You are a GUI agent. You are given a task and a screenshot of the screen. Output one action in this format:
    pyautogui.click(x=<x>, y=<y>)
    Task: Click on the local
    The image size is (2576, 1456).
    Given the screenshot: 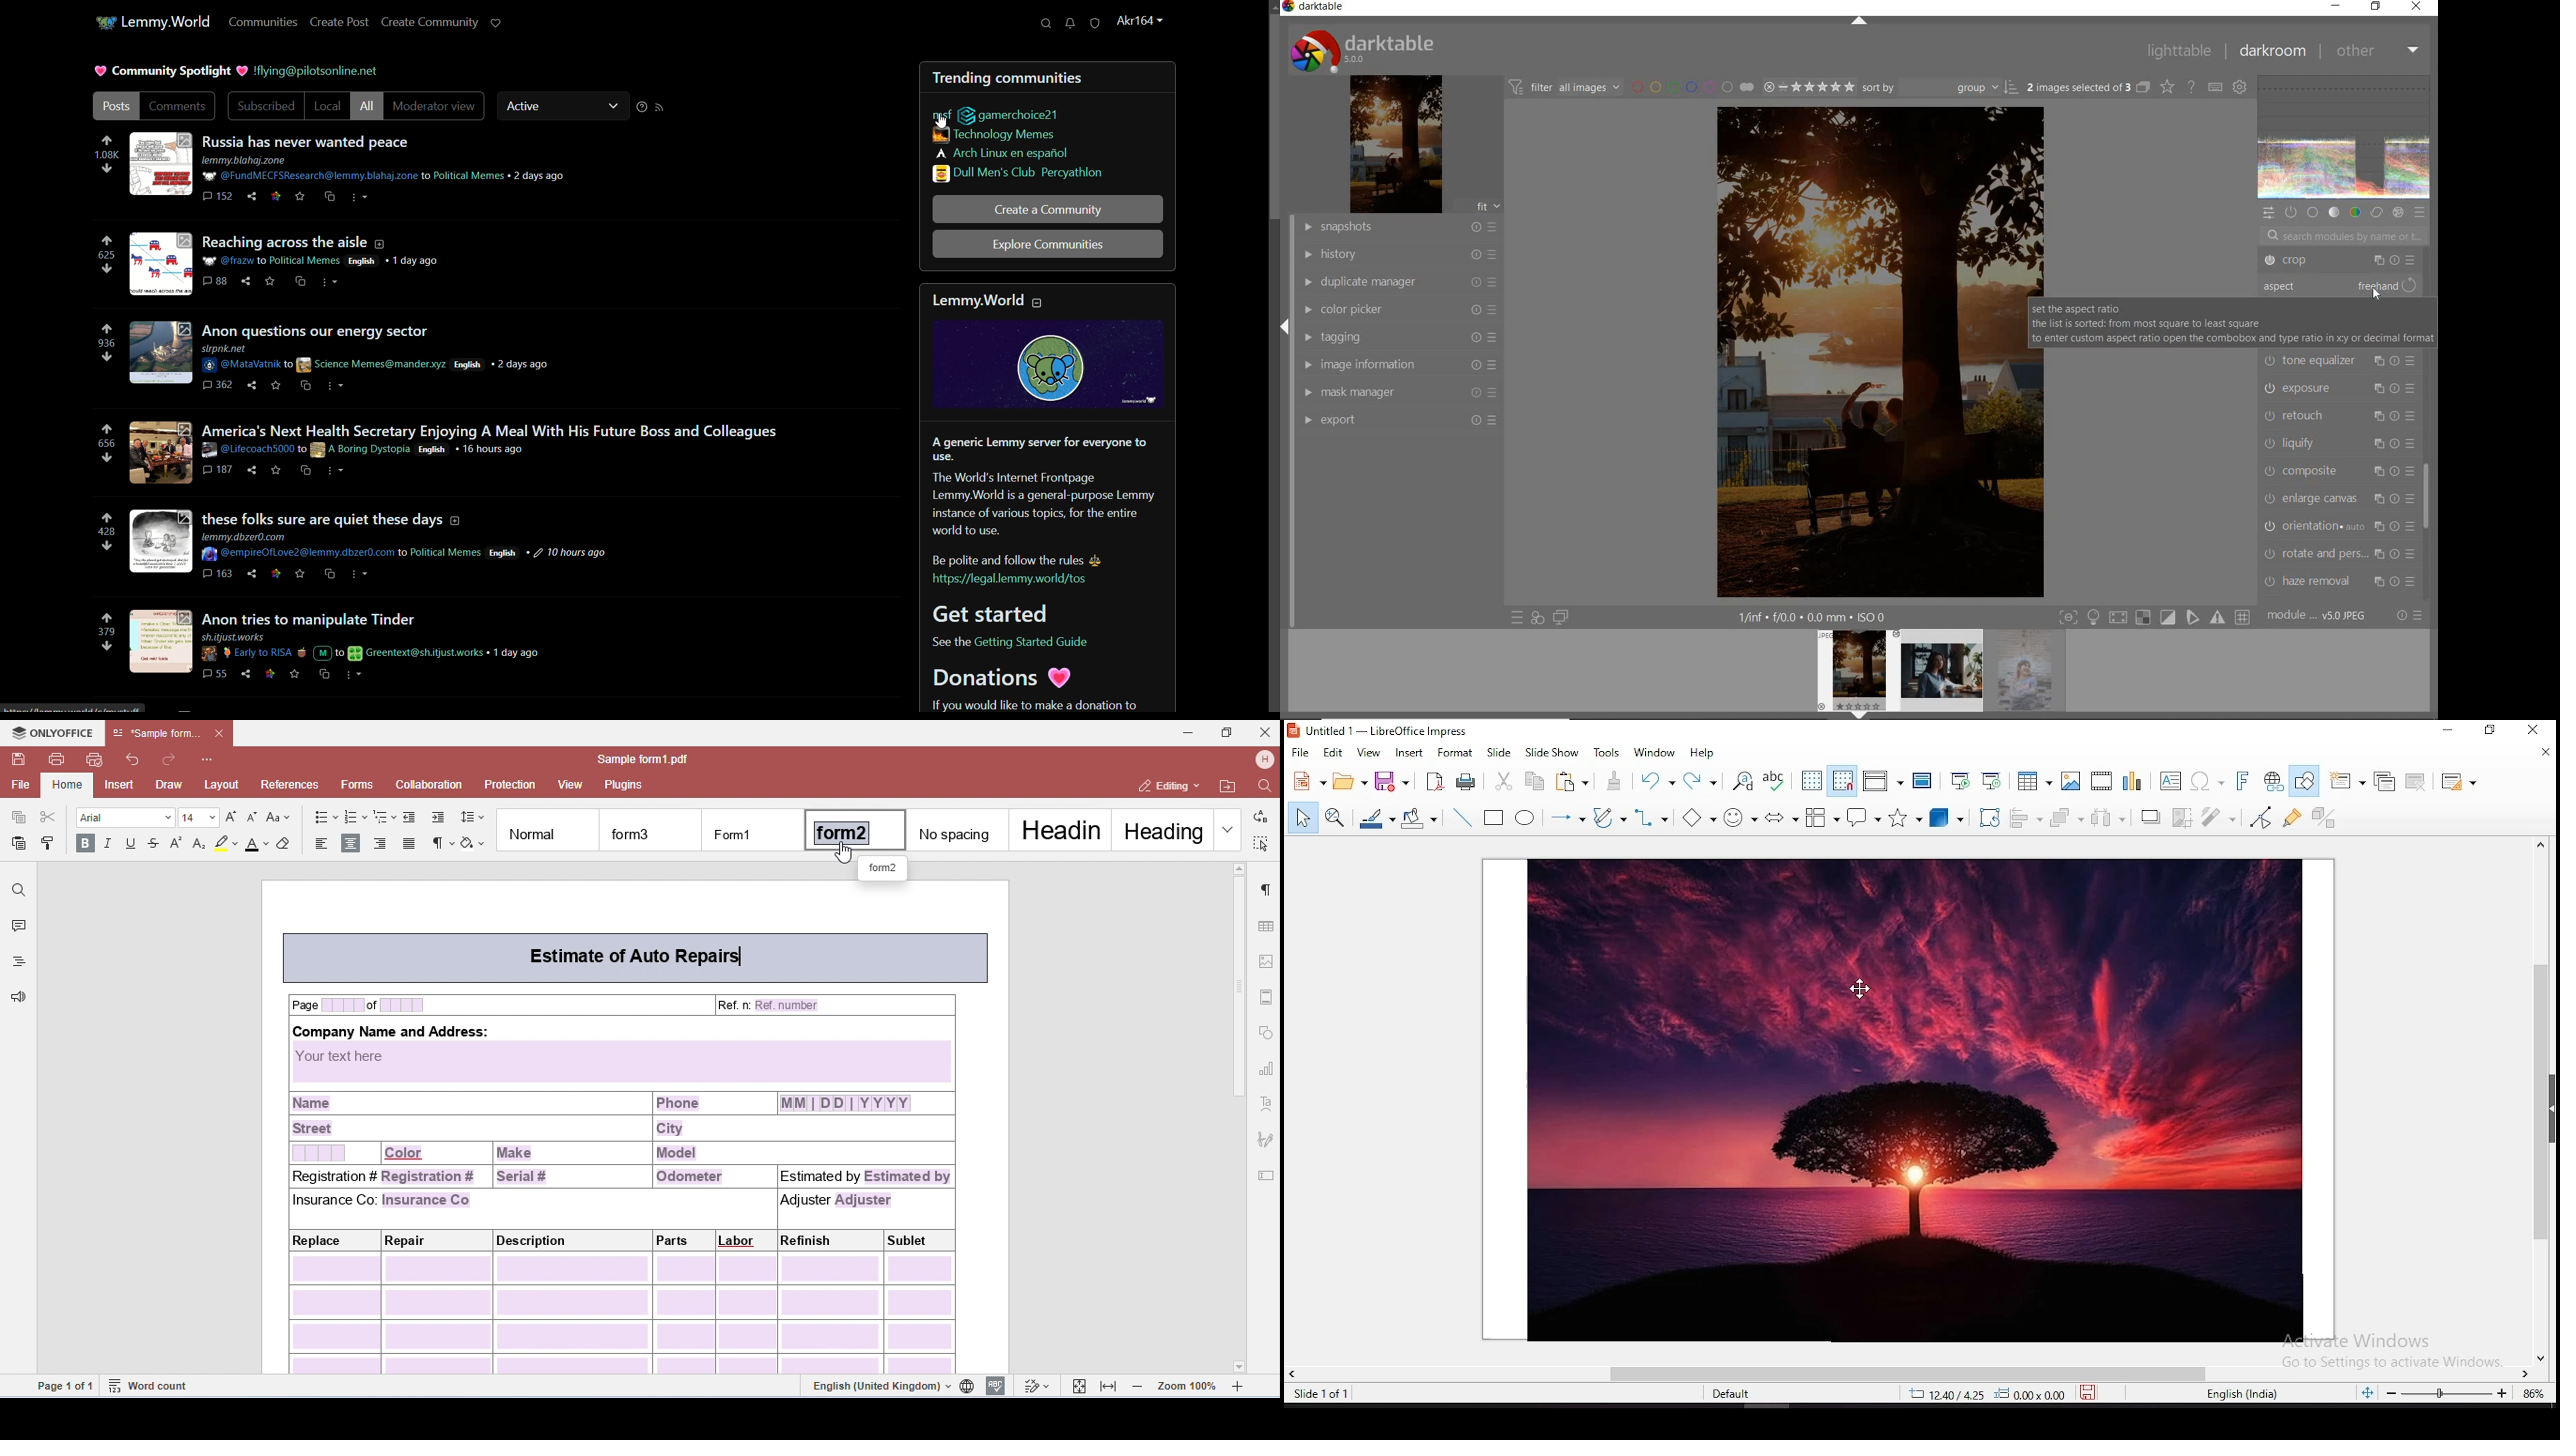 What is the action you would take?
    pyautogui.click(x=330, y=106)
    